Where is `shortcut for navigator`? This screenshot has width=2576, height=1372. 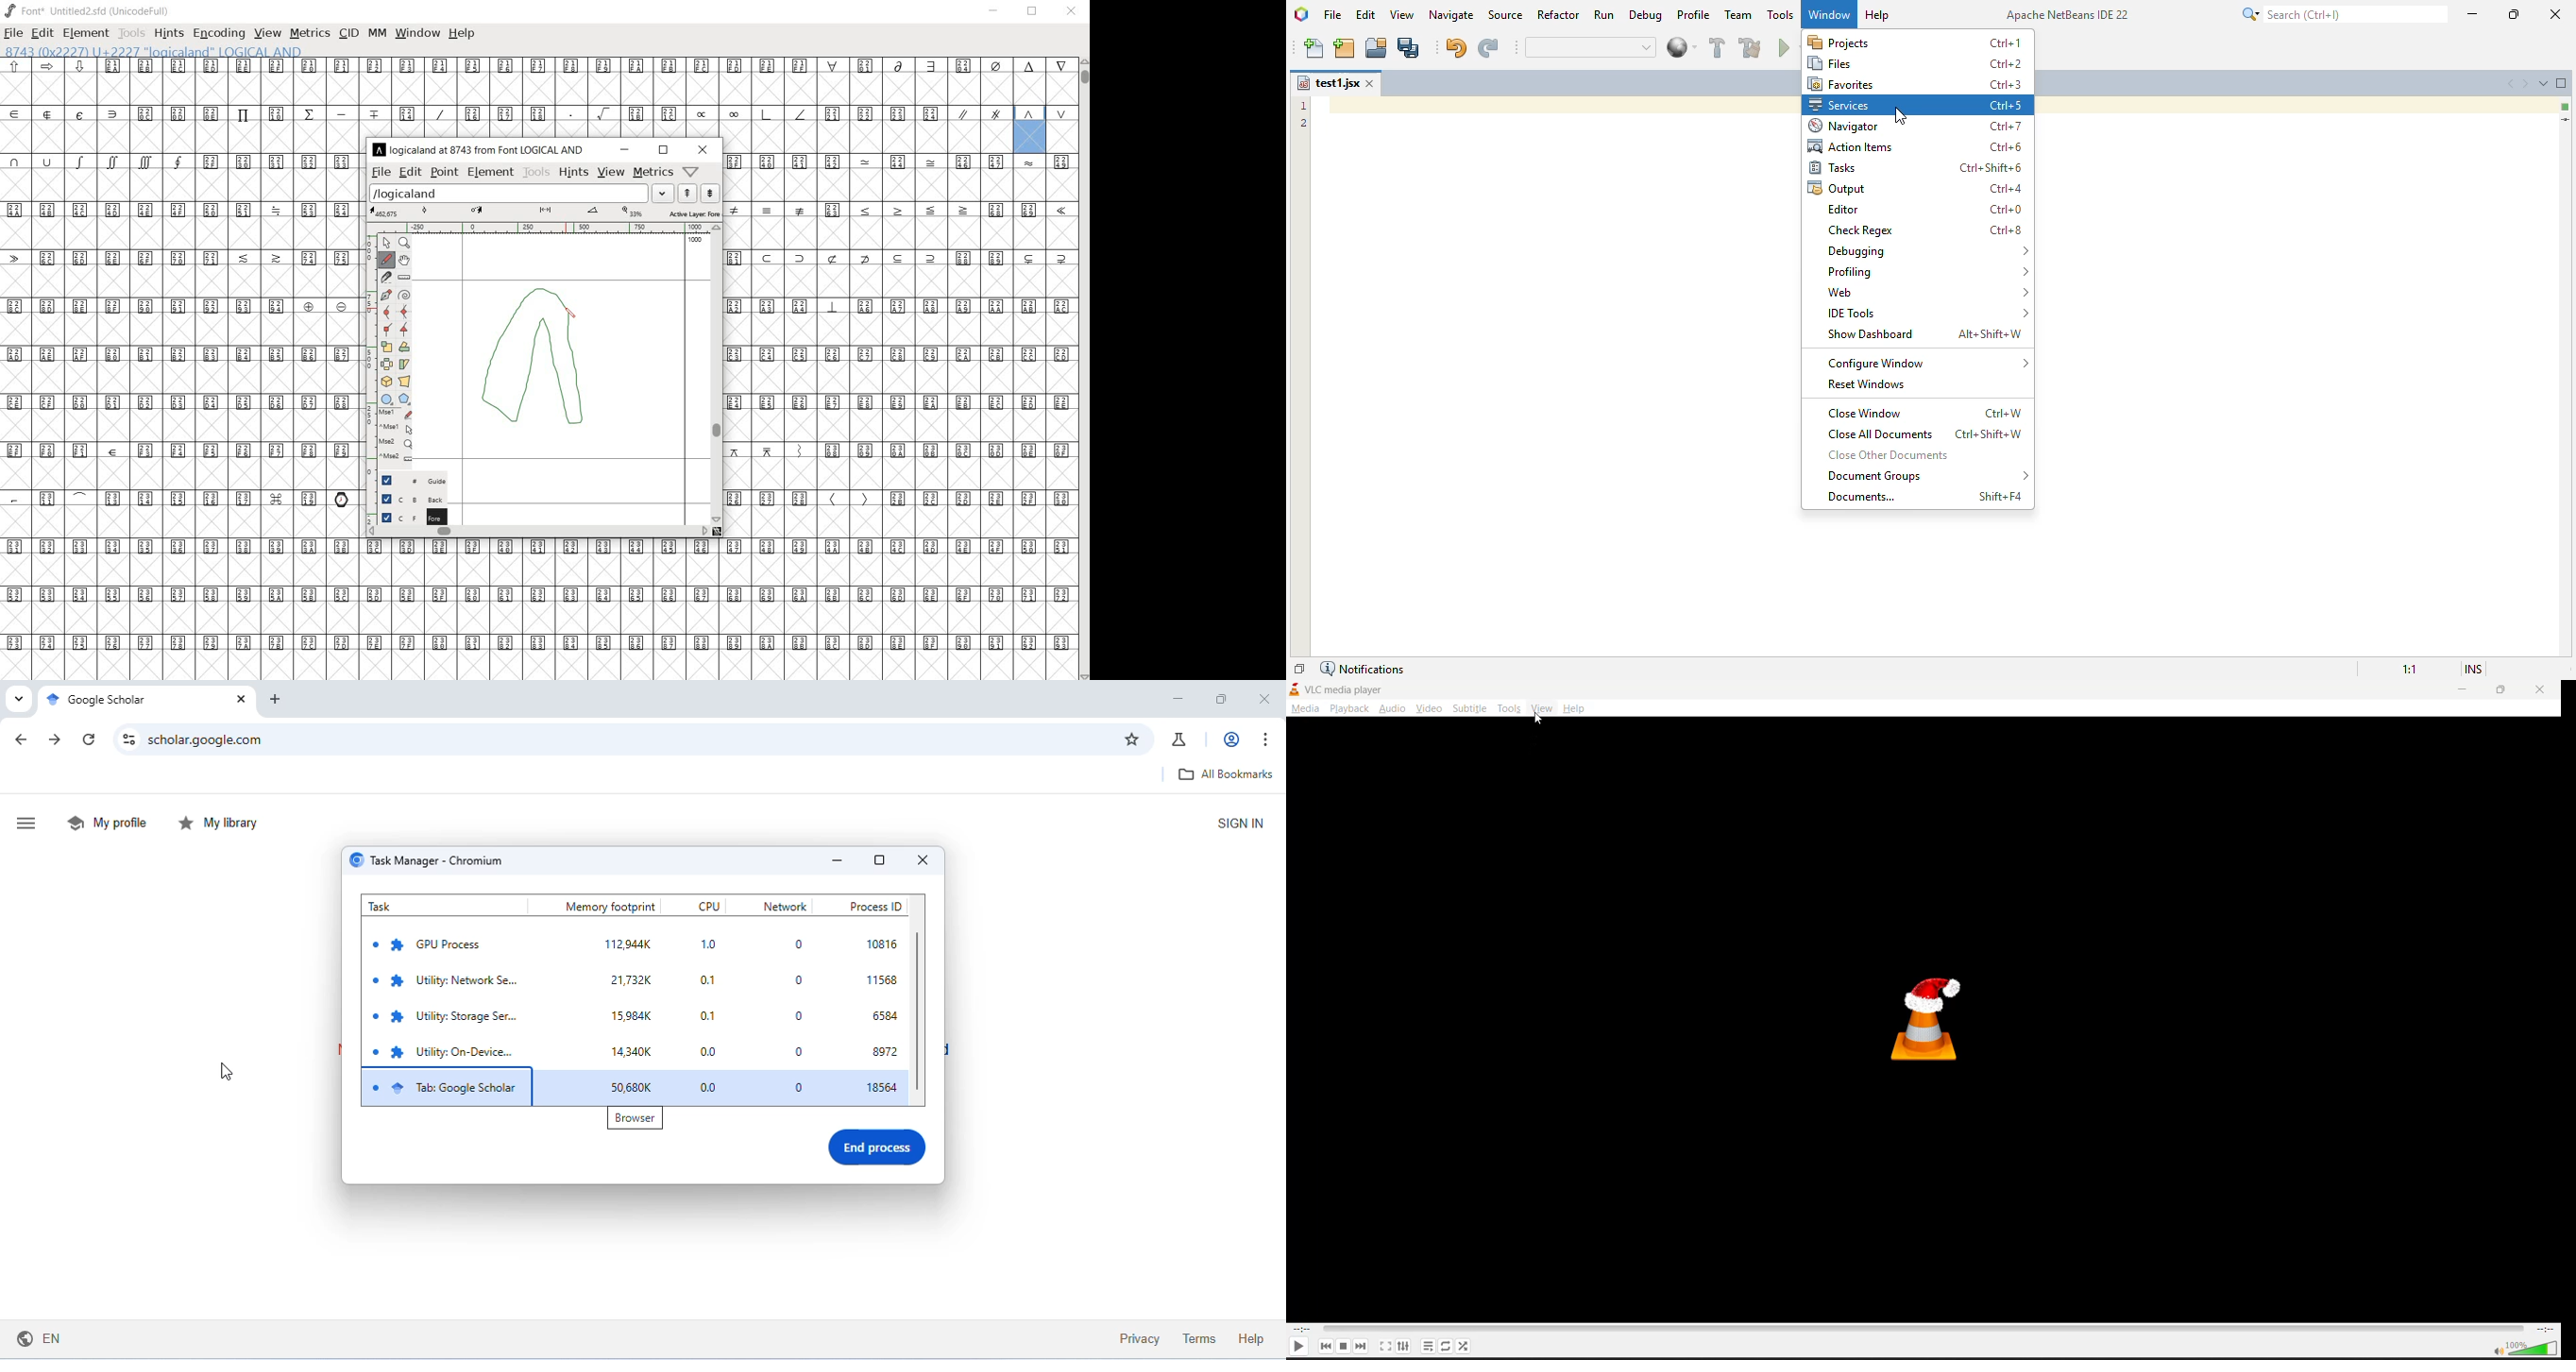
shortcut for navigator is located at coordinates (2006, 126).